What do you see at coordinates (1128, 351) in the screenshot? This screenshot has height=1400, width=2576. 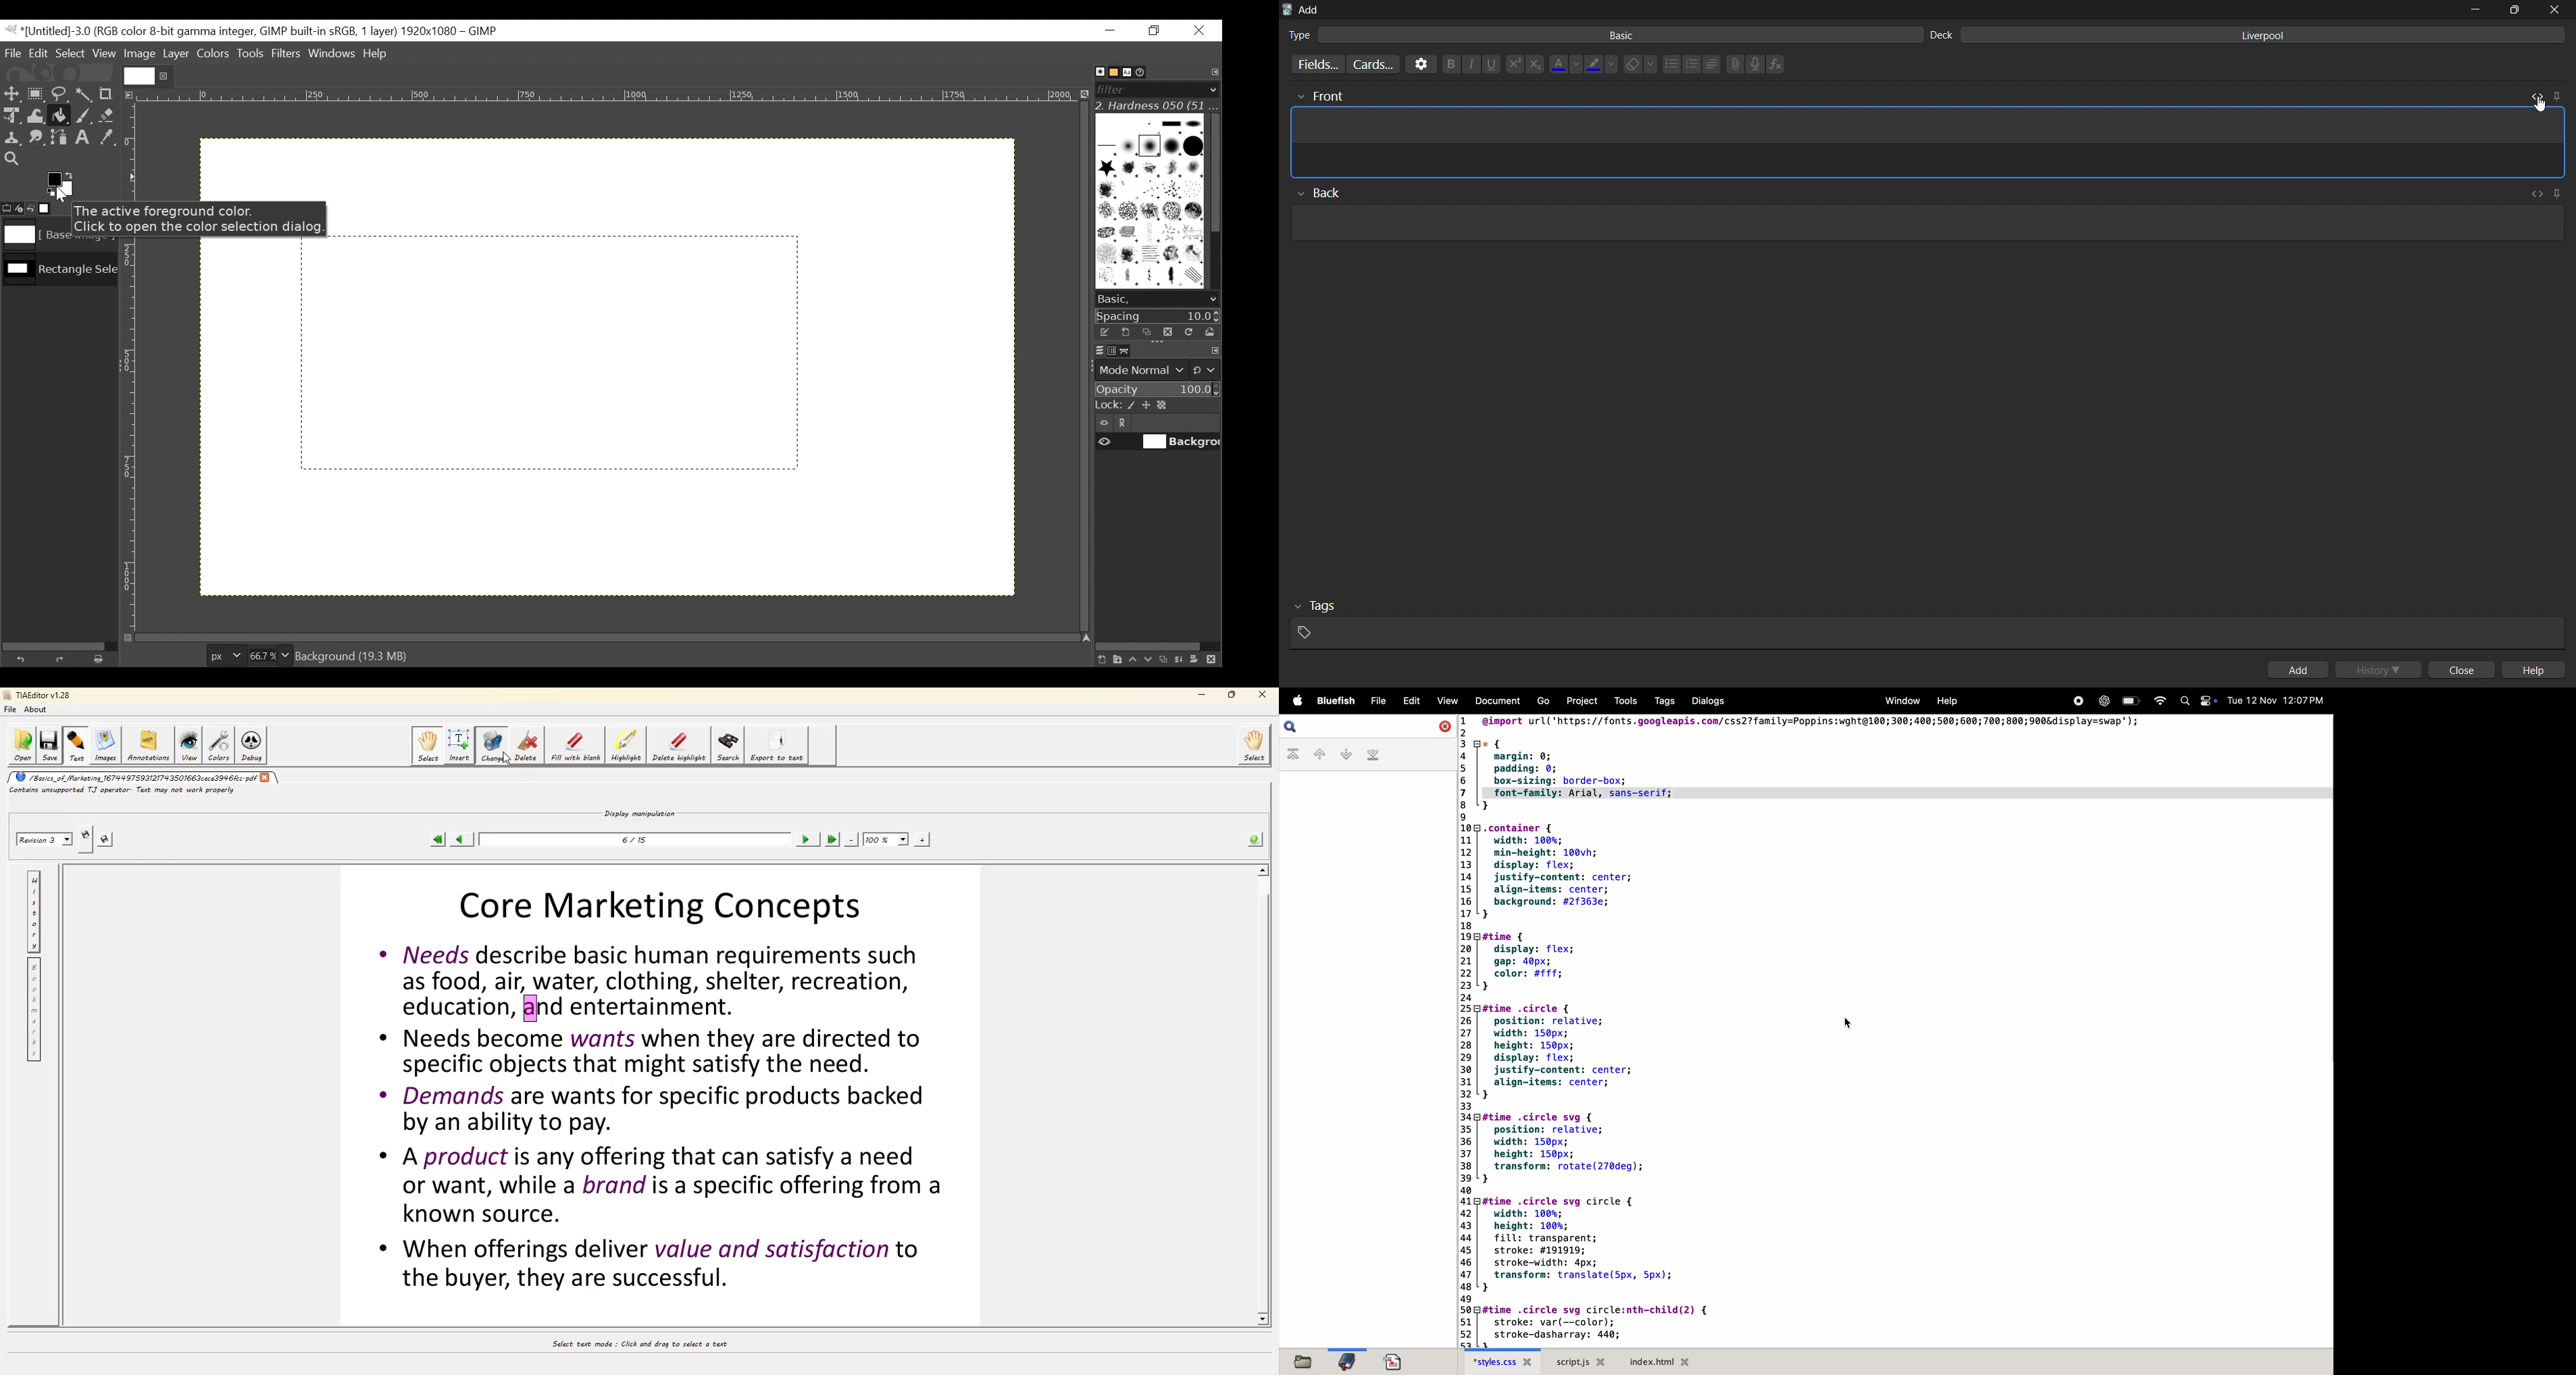 I see `Paths` at bounding box center [1128, 351].